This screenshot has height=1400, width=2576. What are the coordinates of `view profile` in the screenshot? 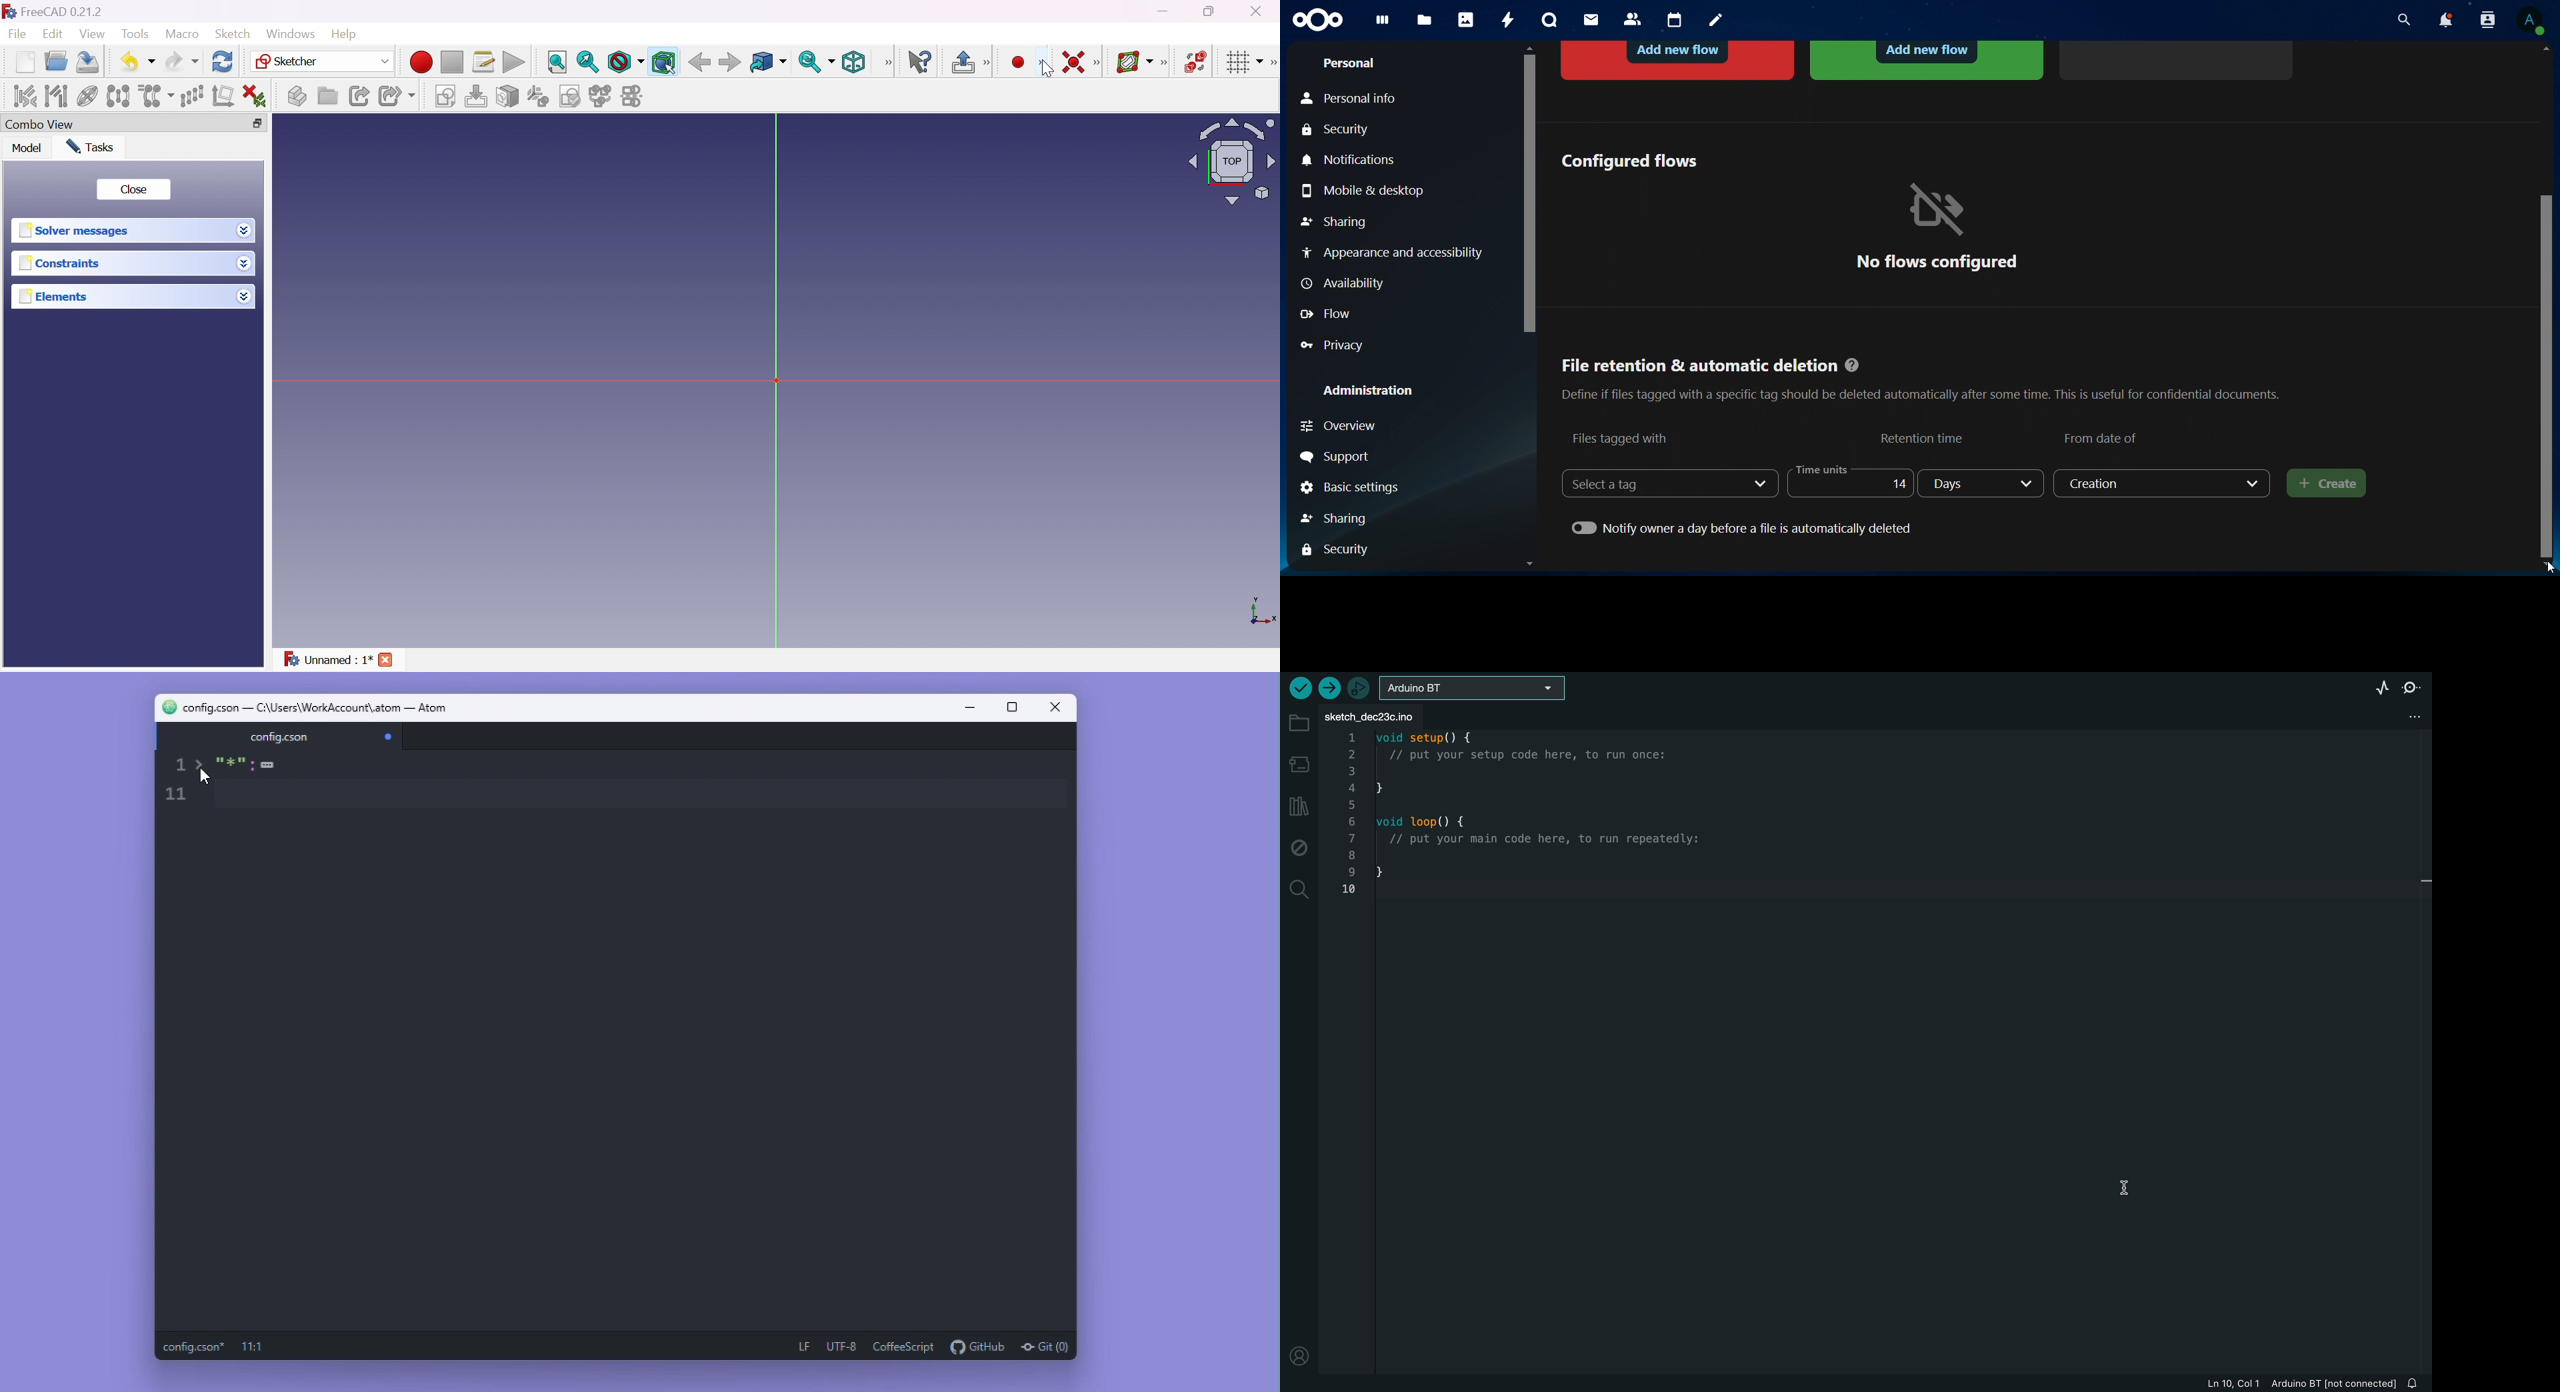 It's located at (2530, 20).